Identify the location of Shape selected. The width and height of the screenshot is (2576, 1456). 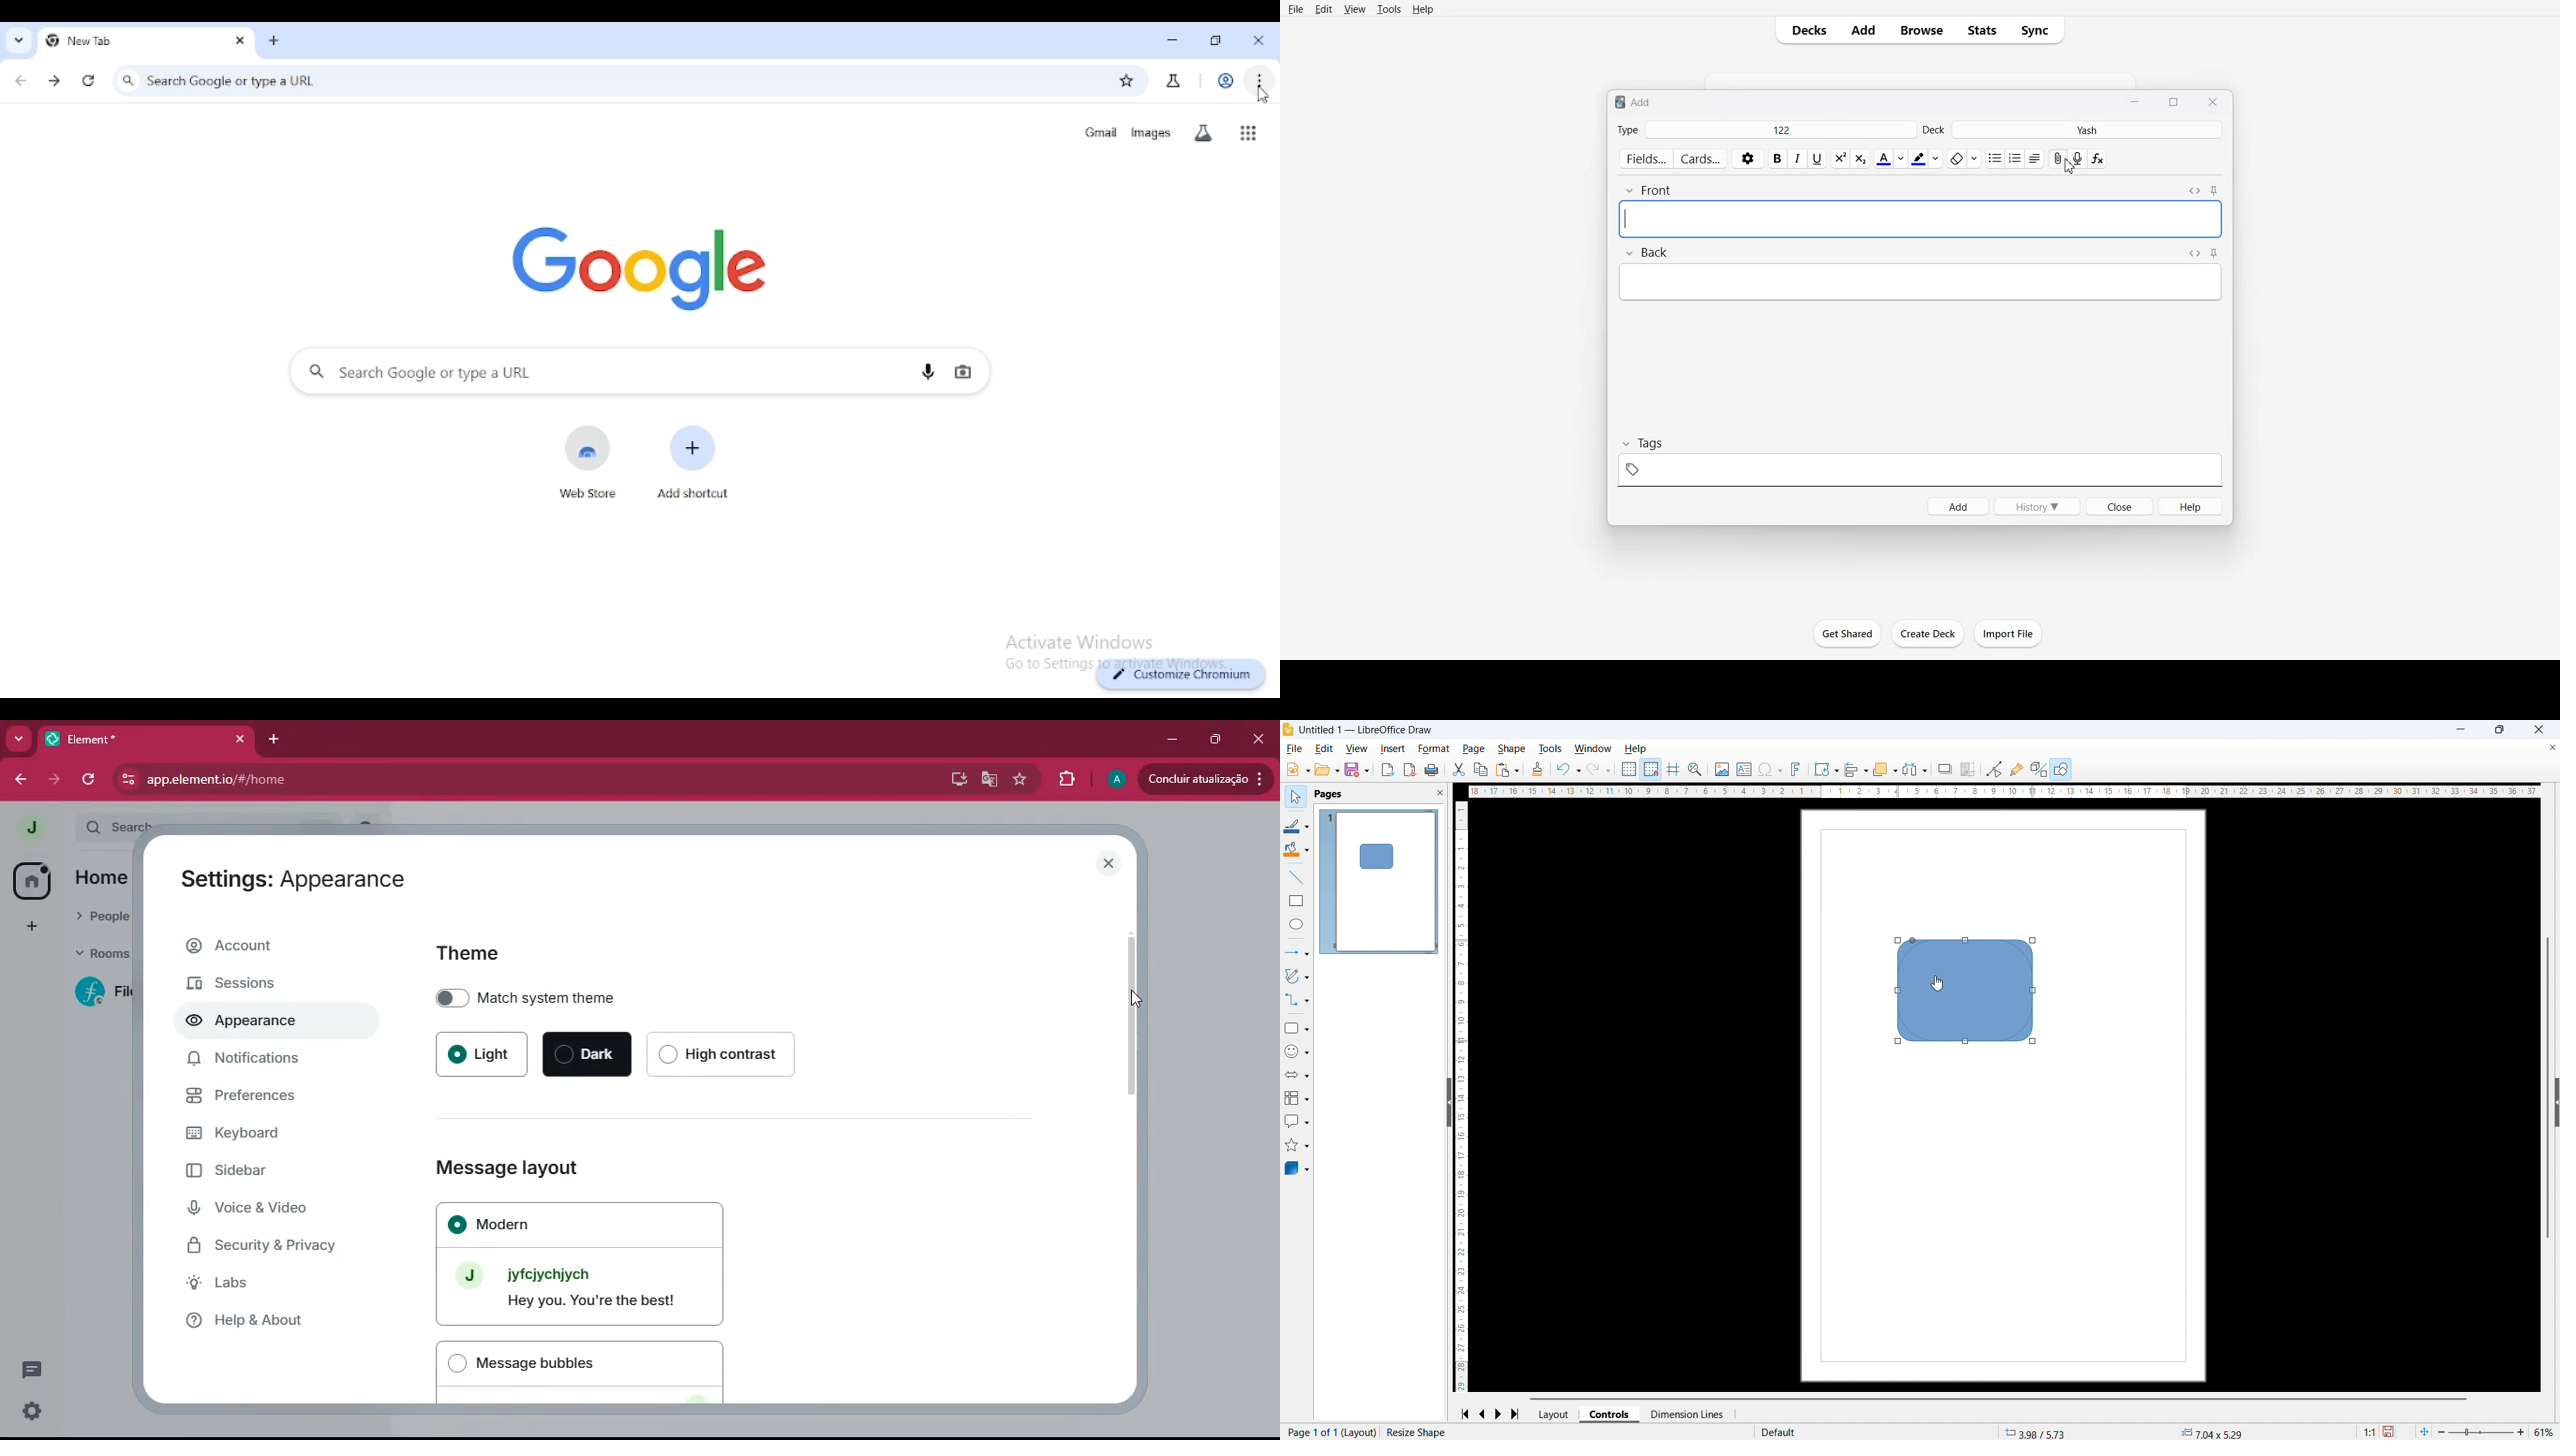
(1422, 1432).